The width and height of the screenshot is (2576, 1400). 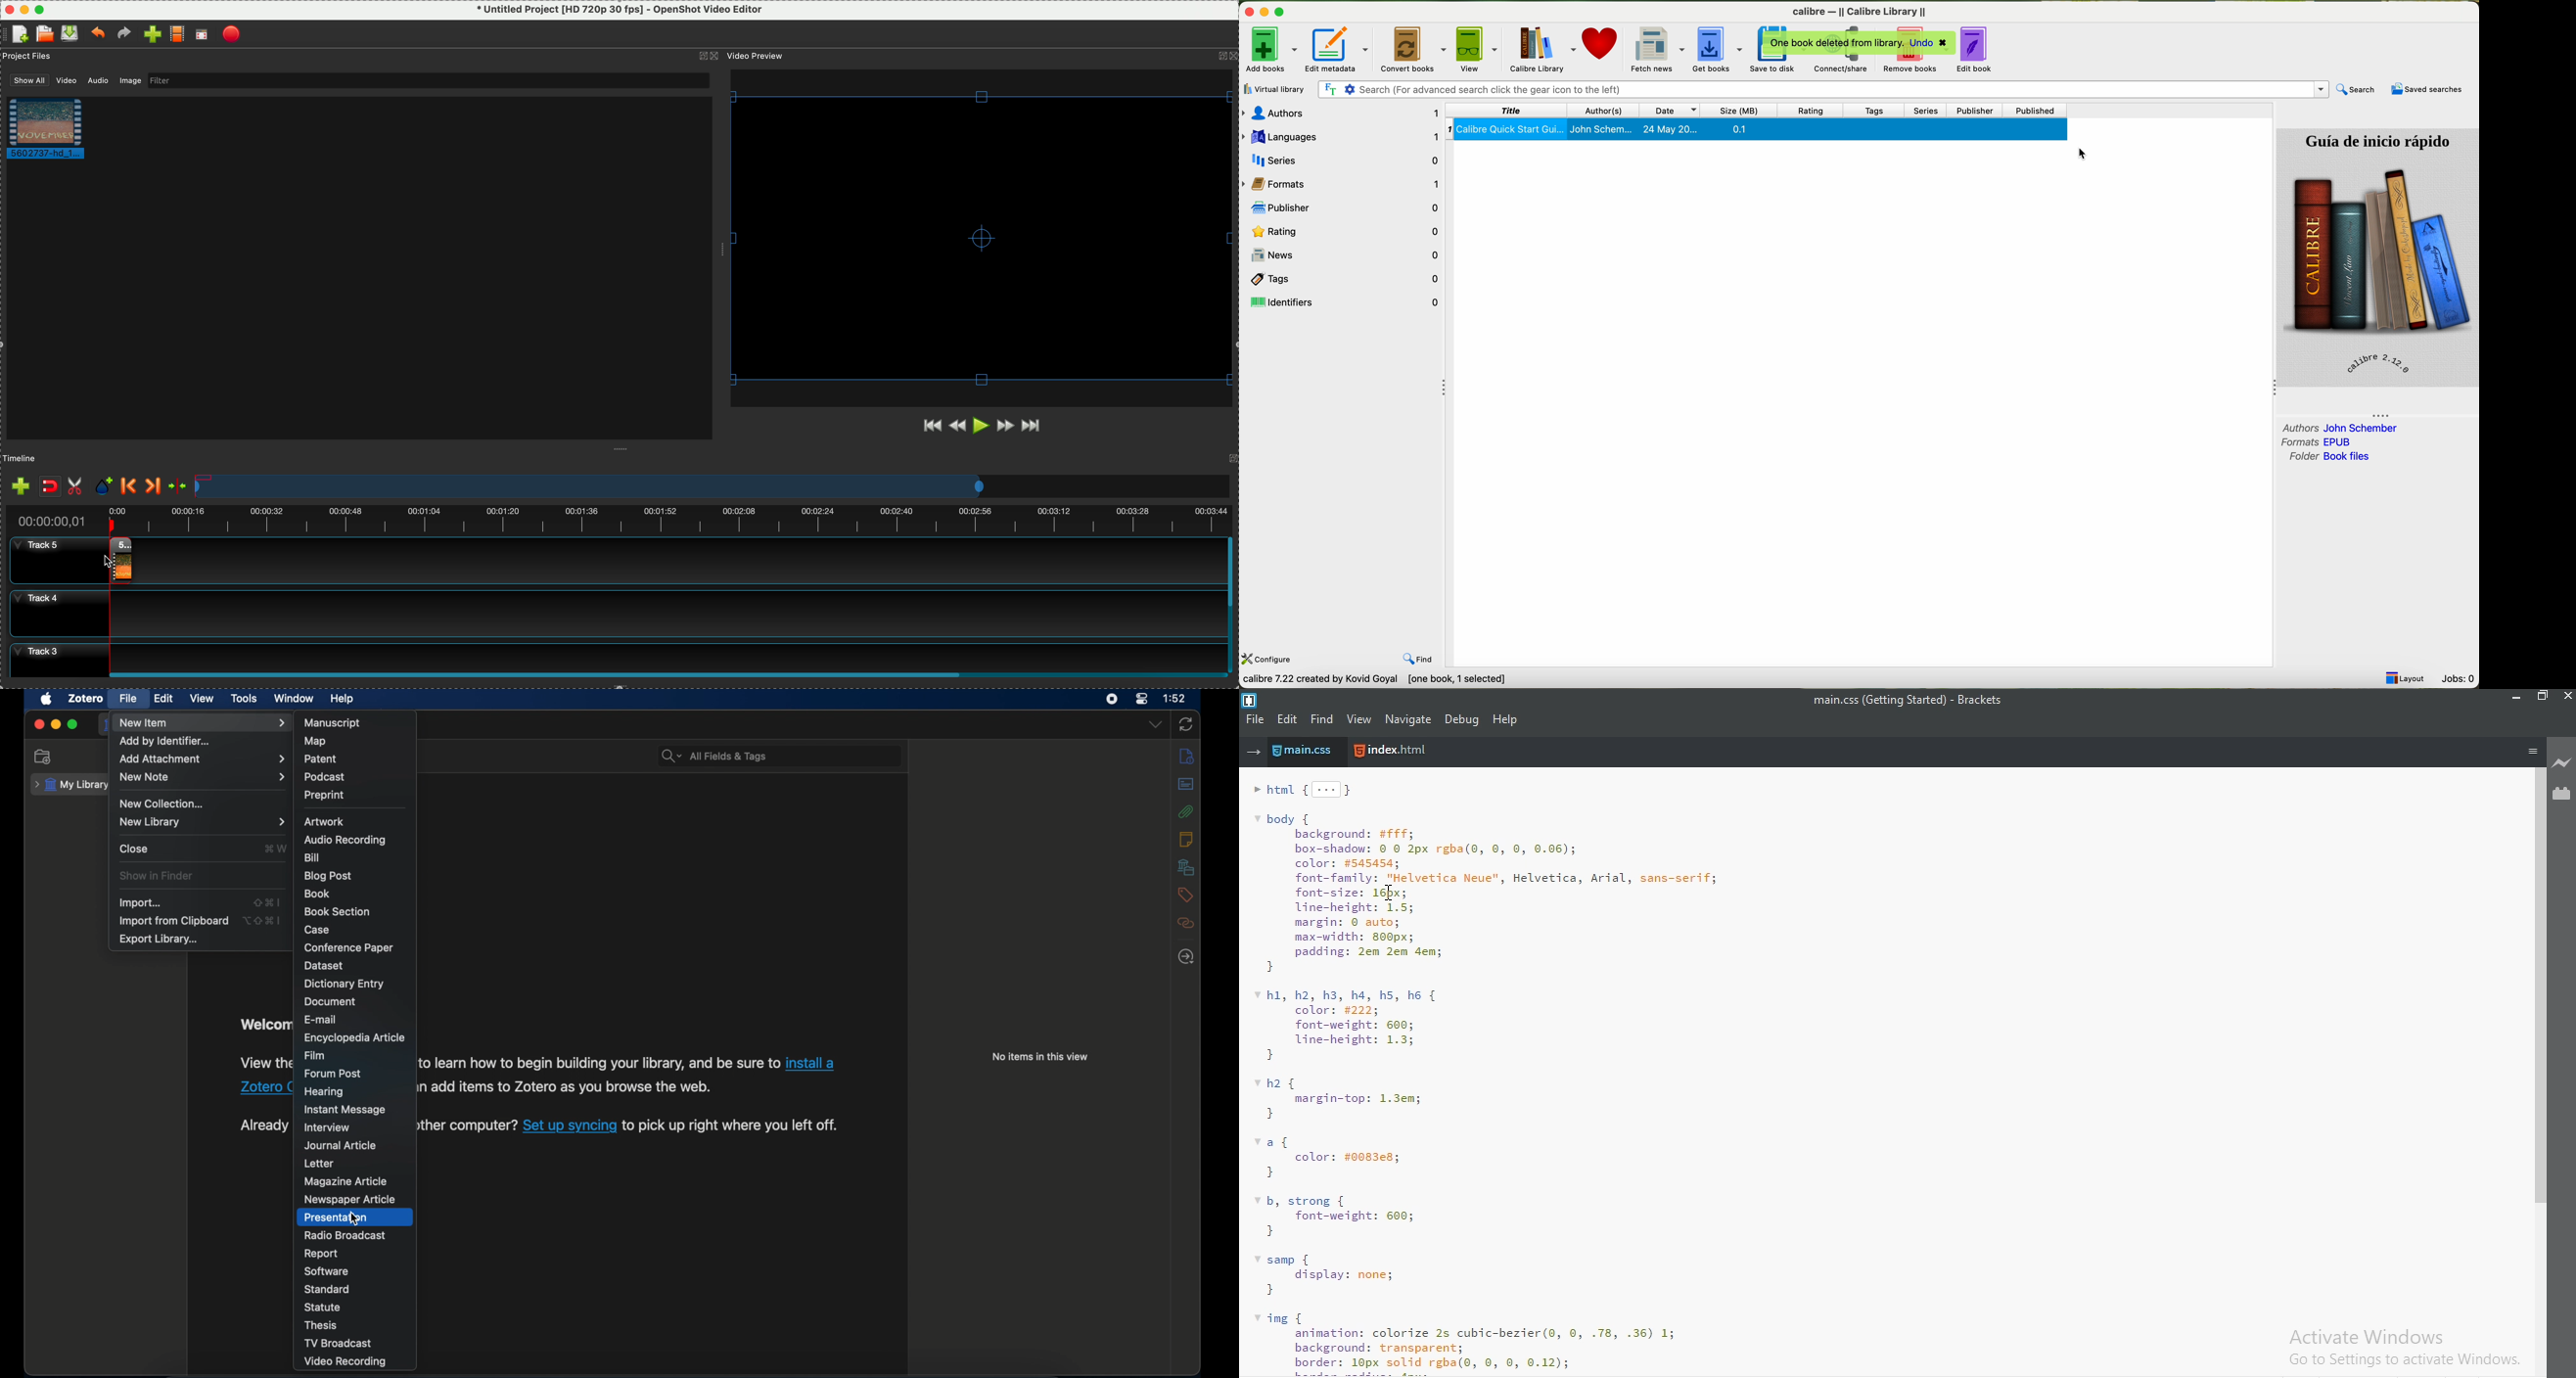 I want to click on configure, so click(x=1270, y=659).